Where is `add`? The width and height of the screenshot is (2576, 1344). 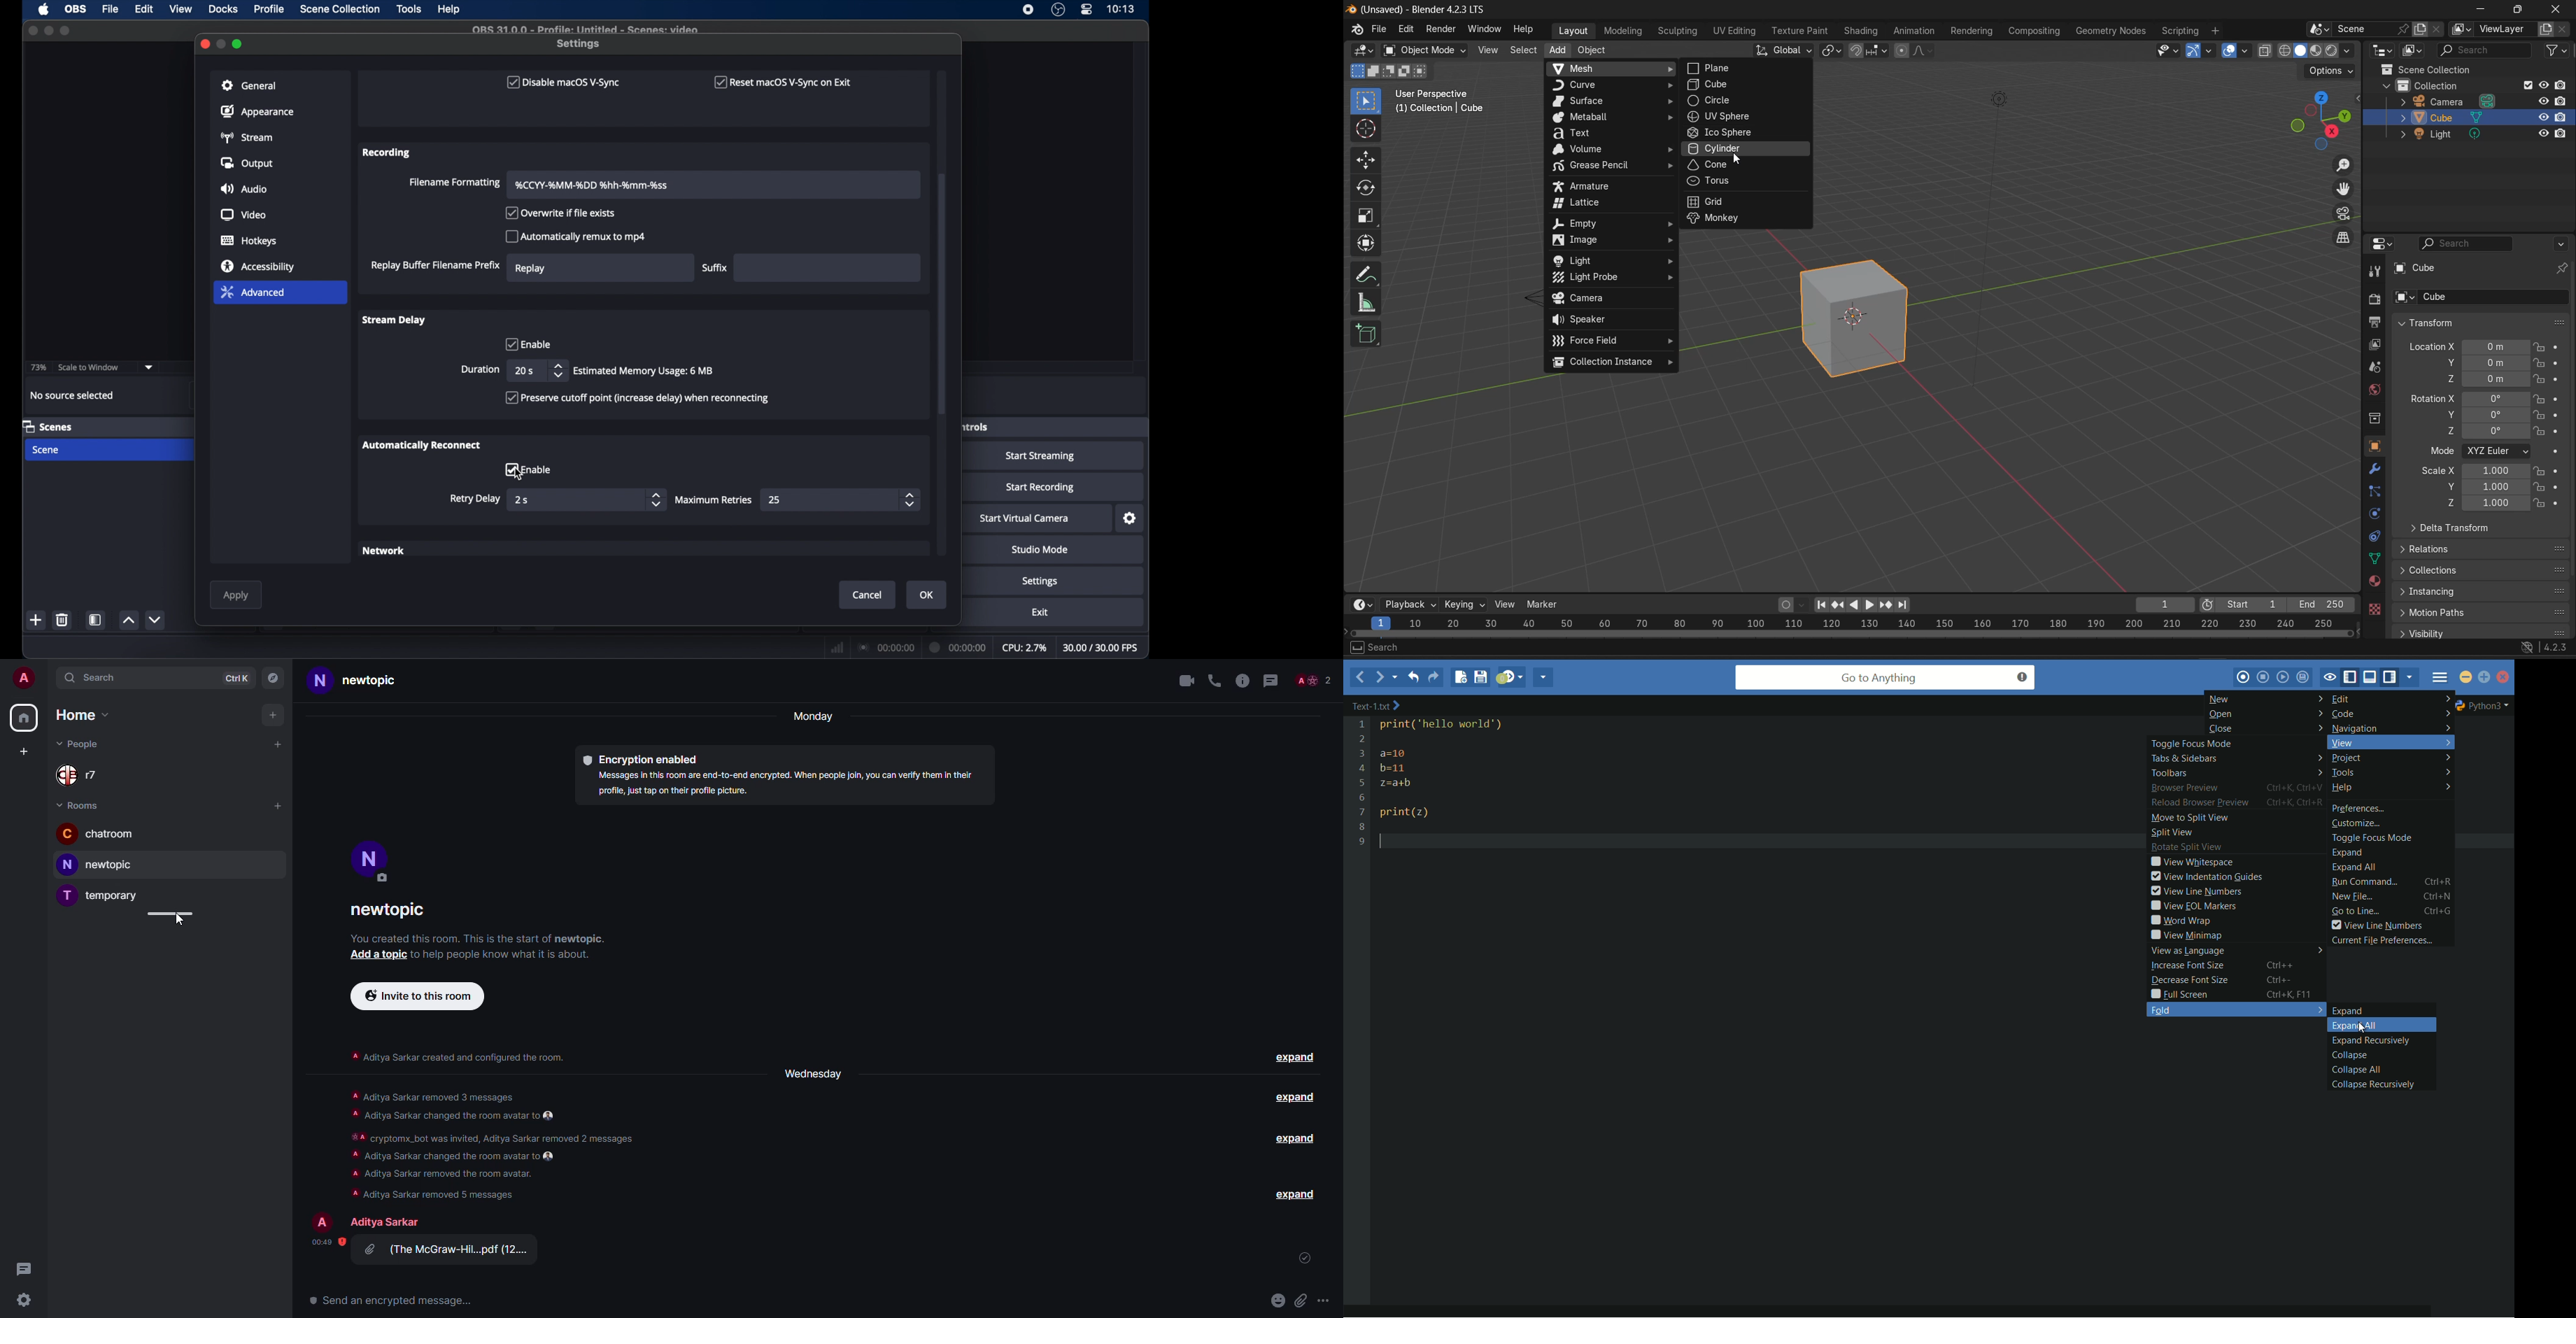
add is located at coordinates (277, 746).